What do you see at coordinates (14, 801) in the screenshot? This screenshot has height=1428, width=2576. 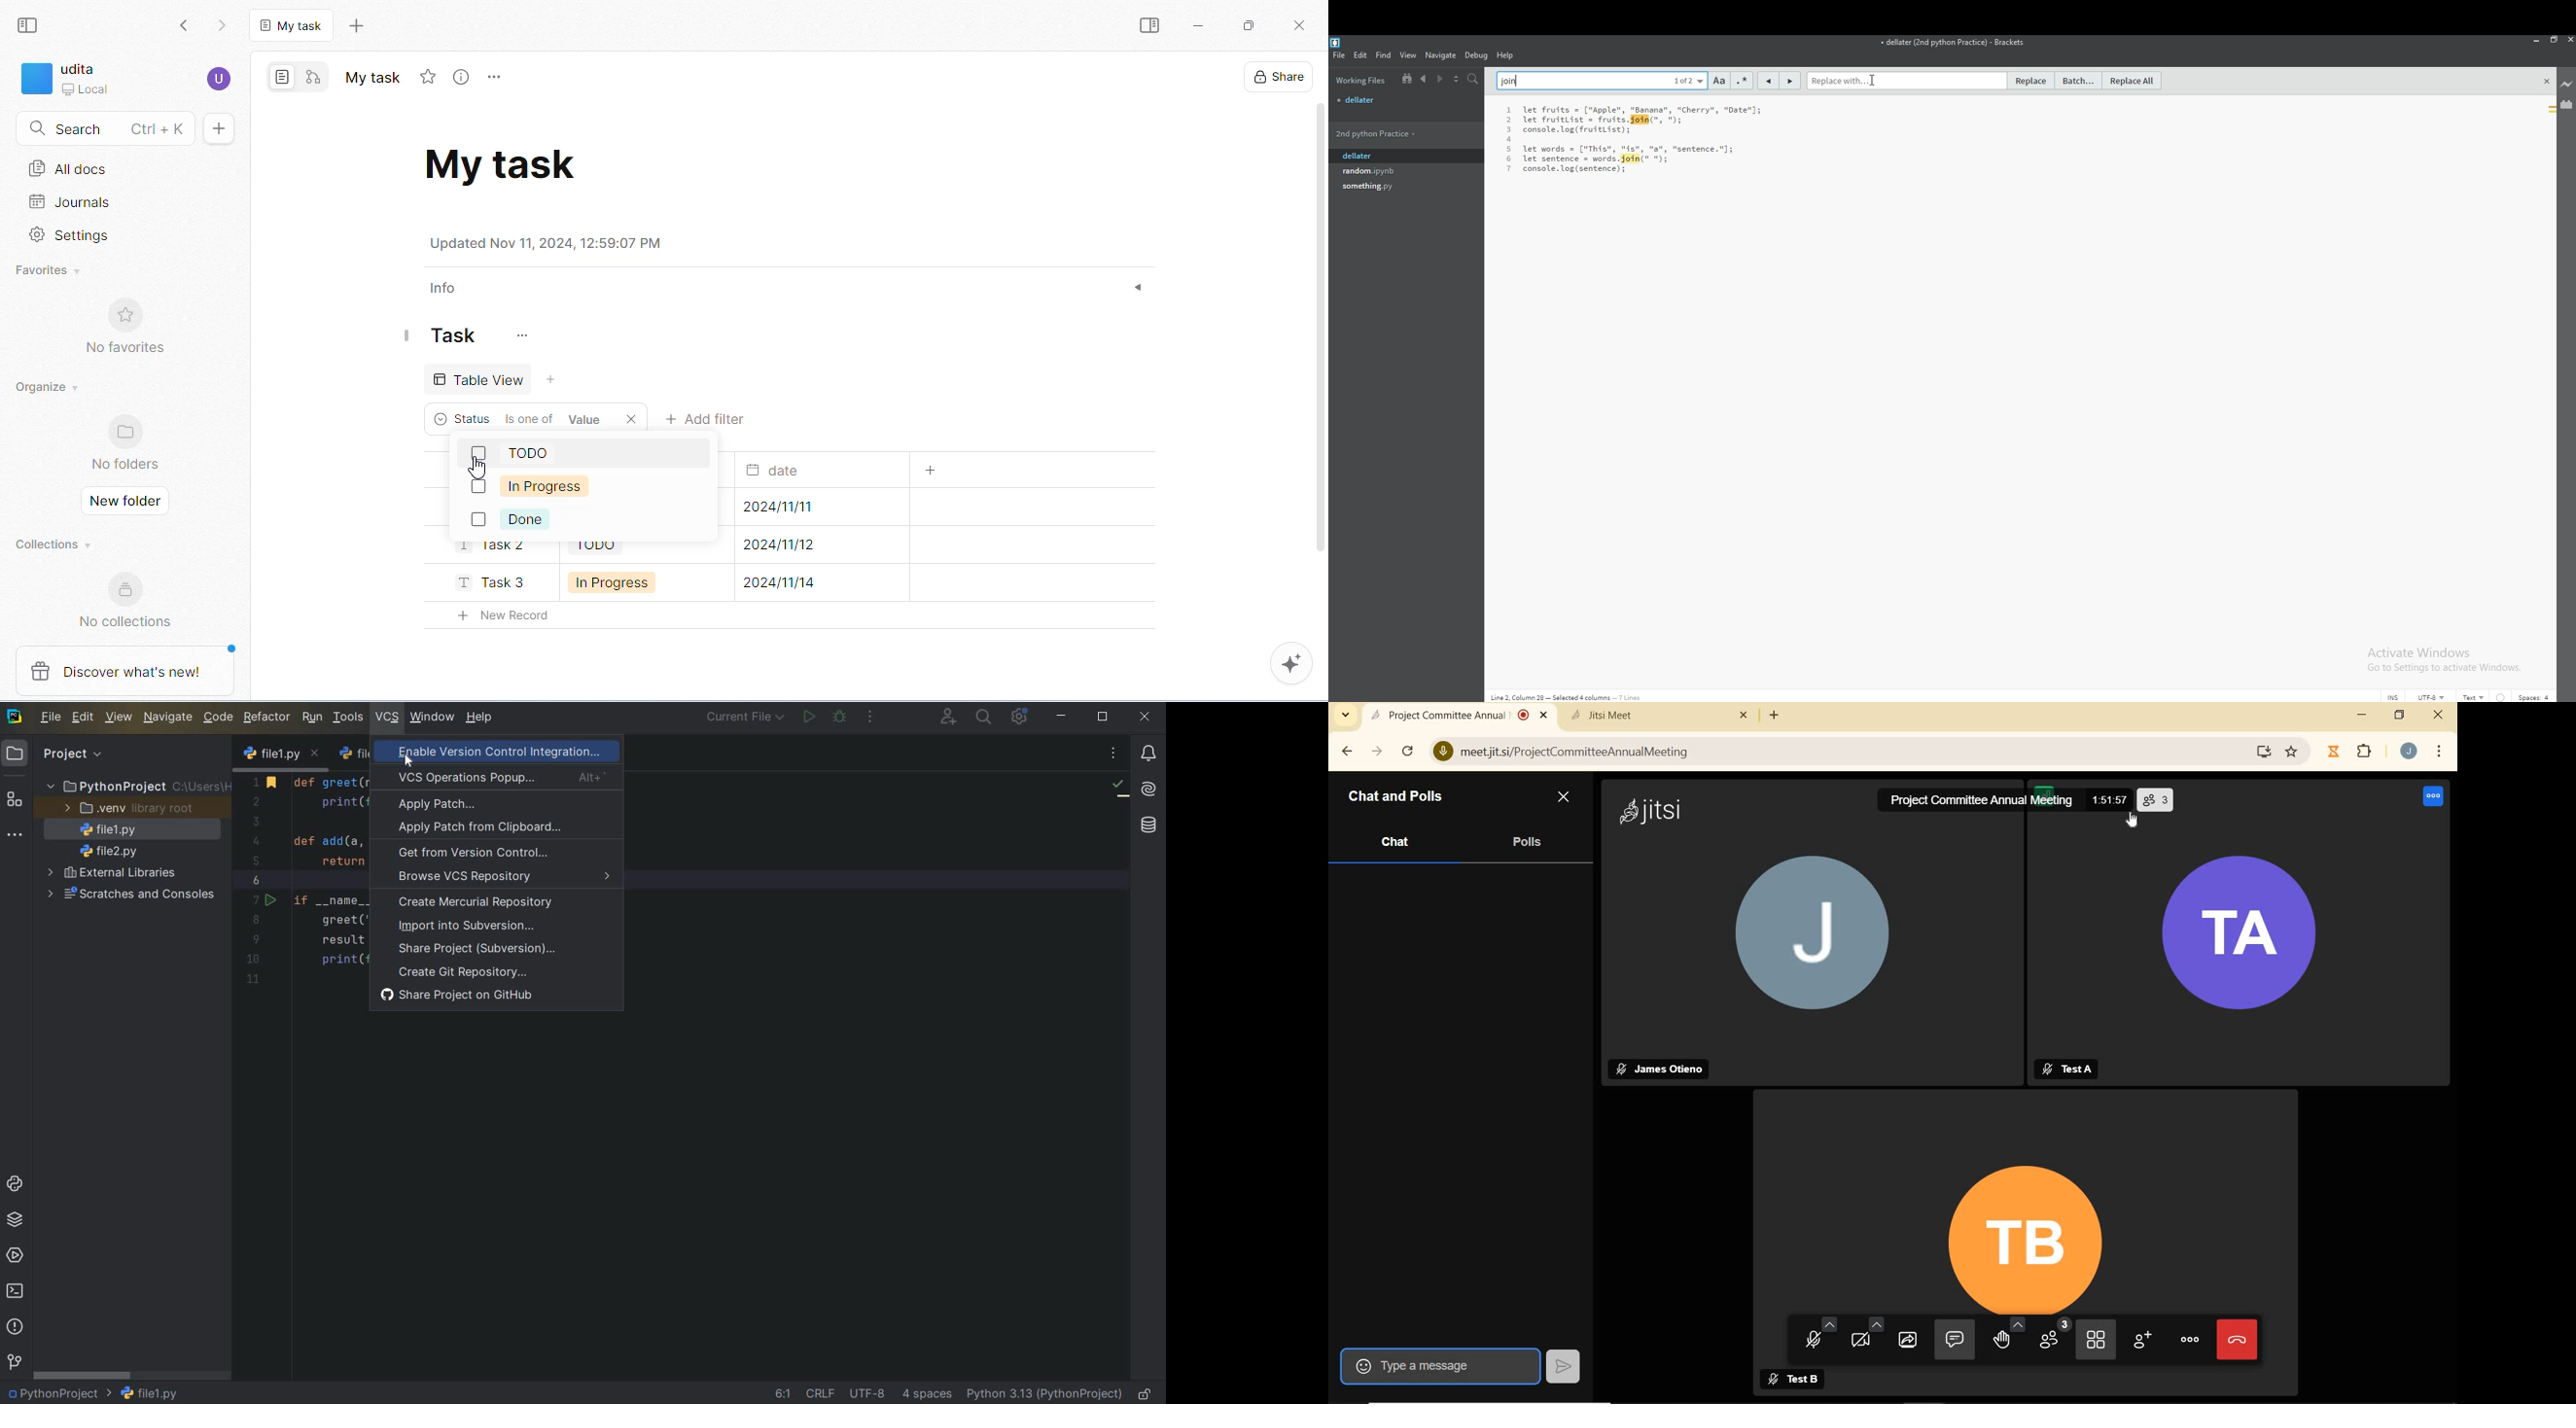 I see `structure` at bounding box center [14, 801].